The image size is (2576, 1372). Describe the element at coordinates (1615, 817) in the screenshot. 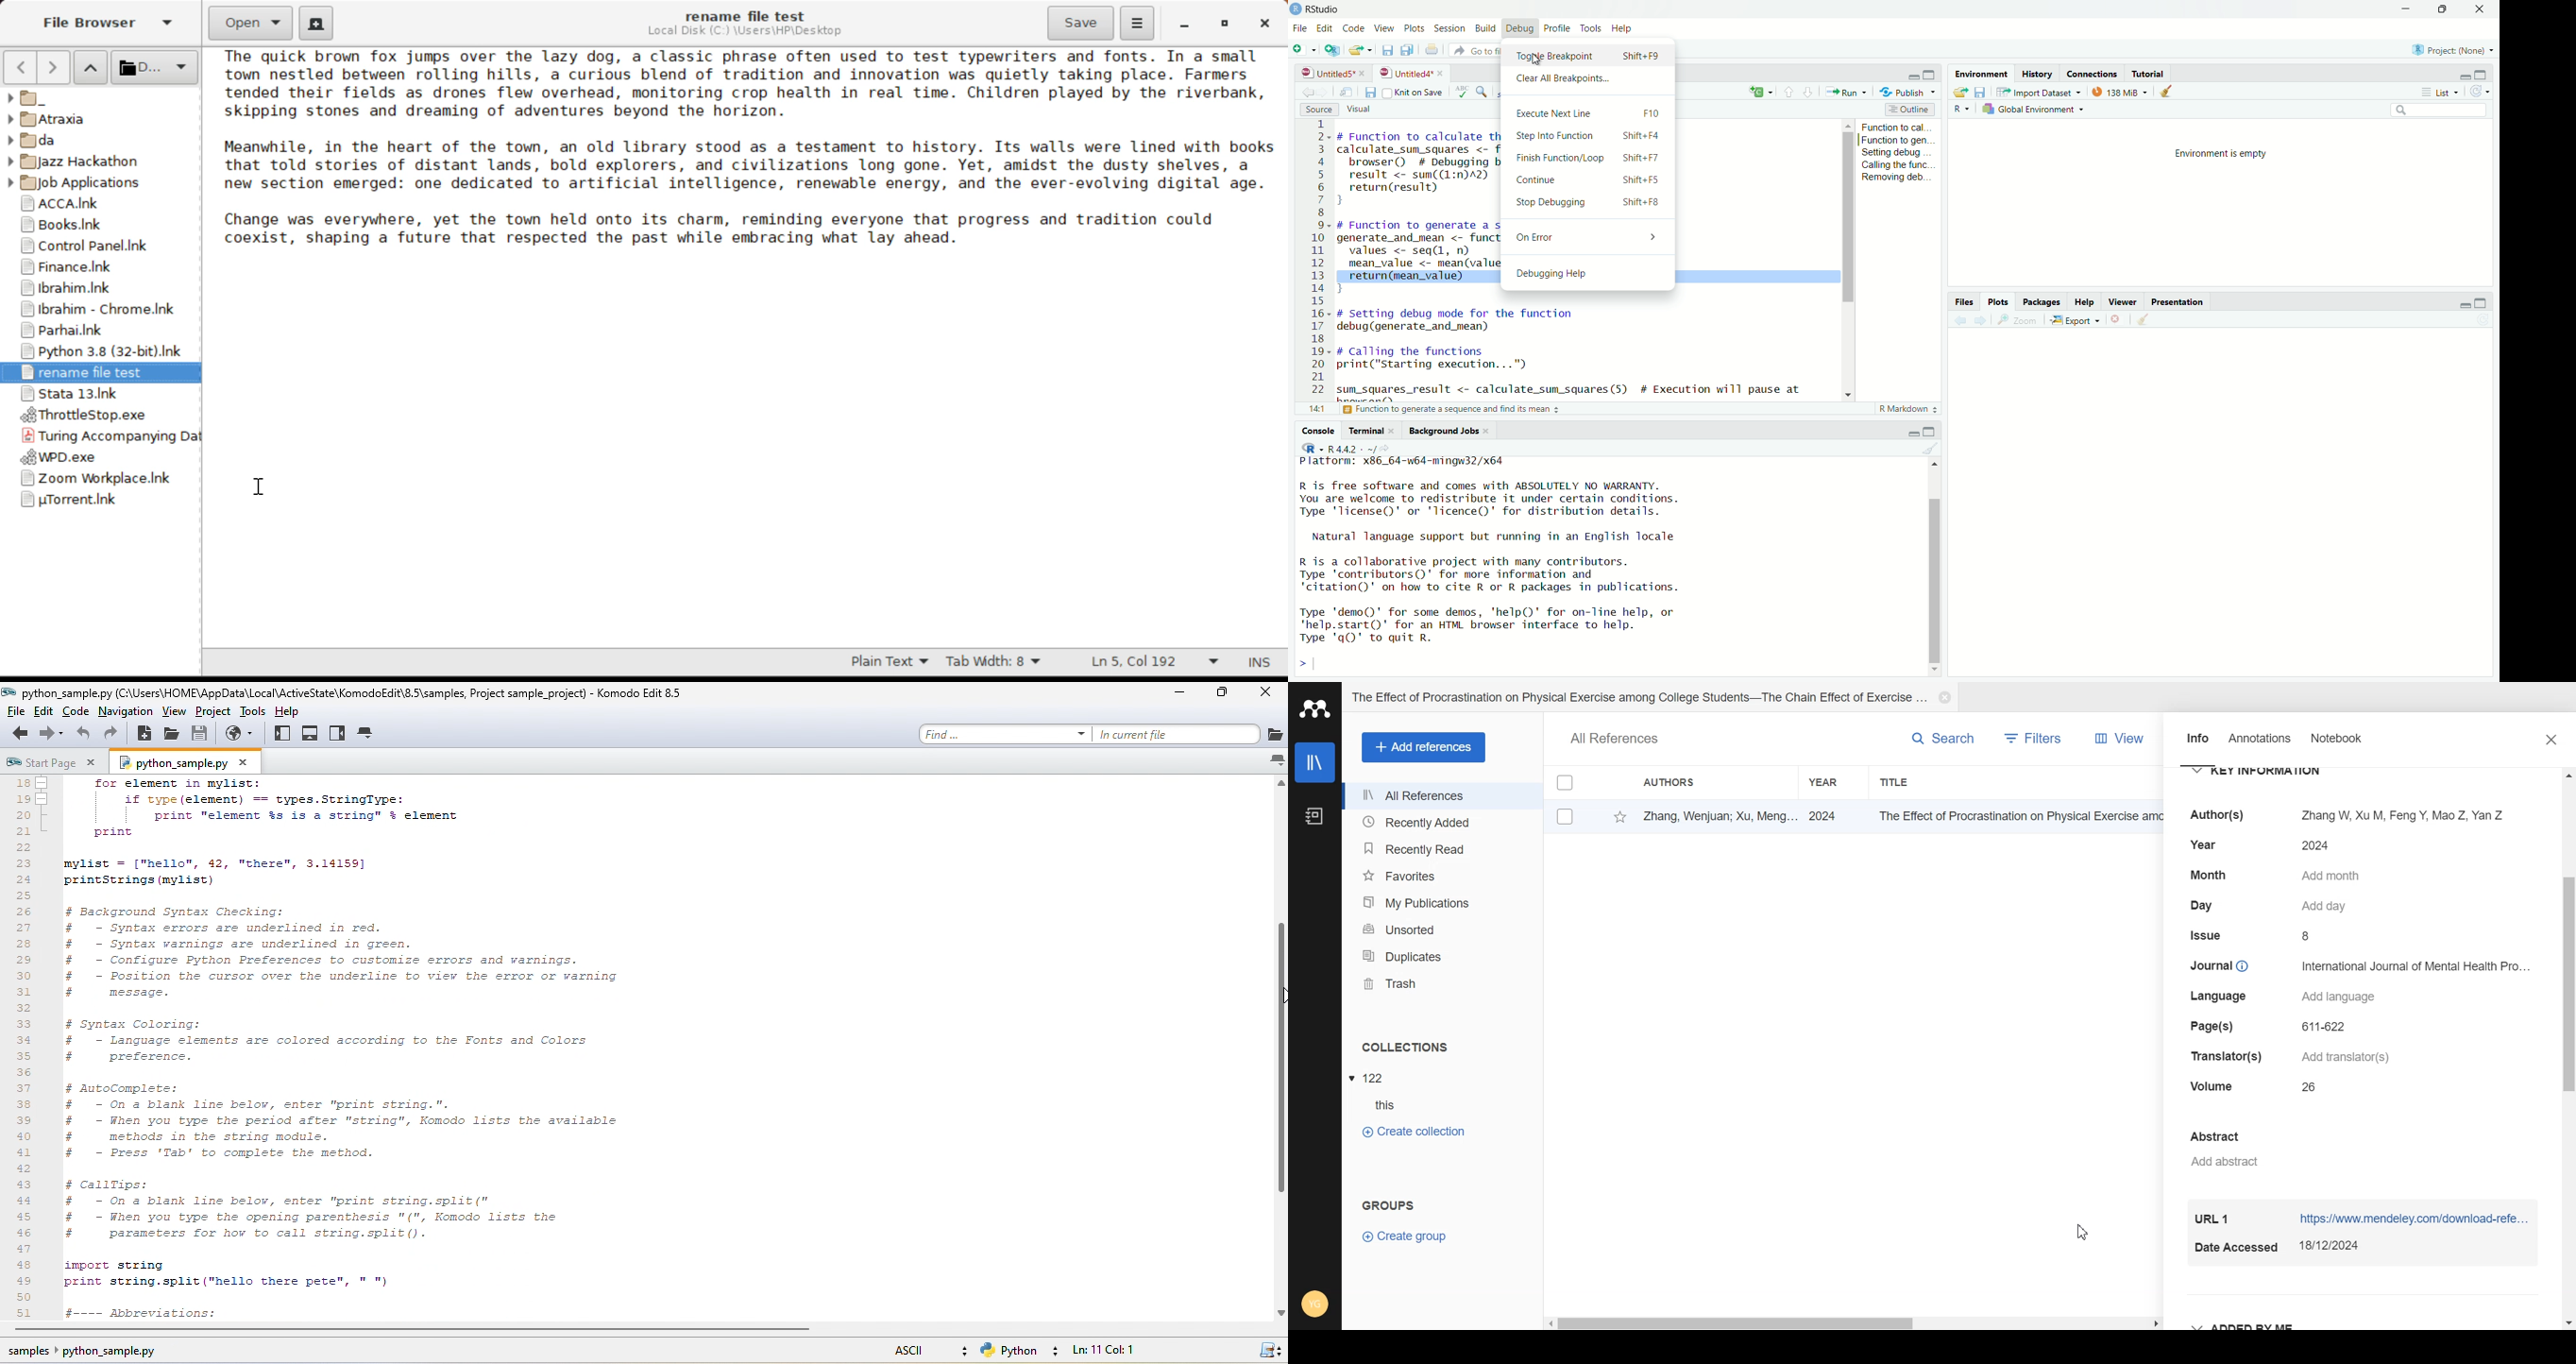

I see `Favorite` at that location.